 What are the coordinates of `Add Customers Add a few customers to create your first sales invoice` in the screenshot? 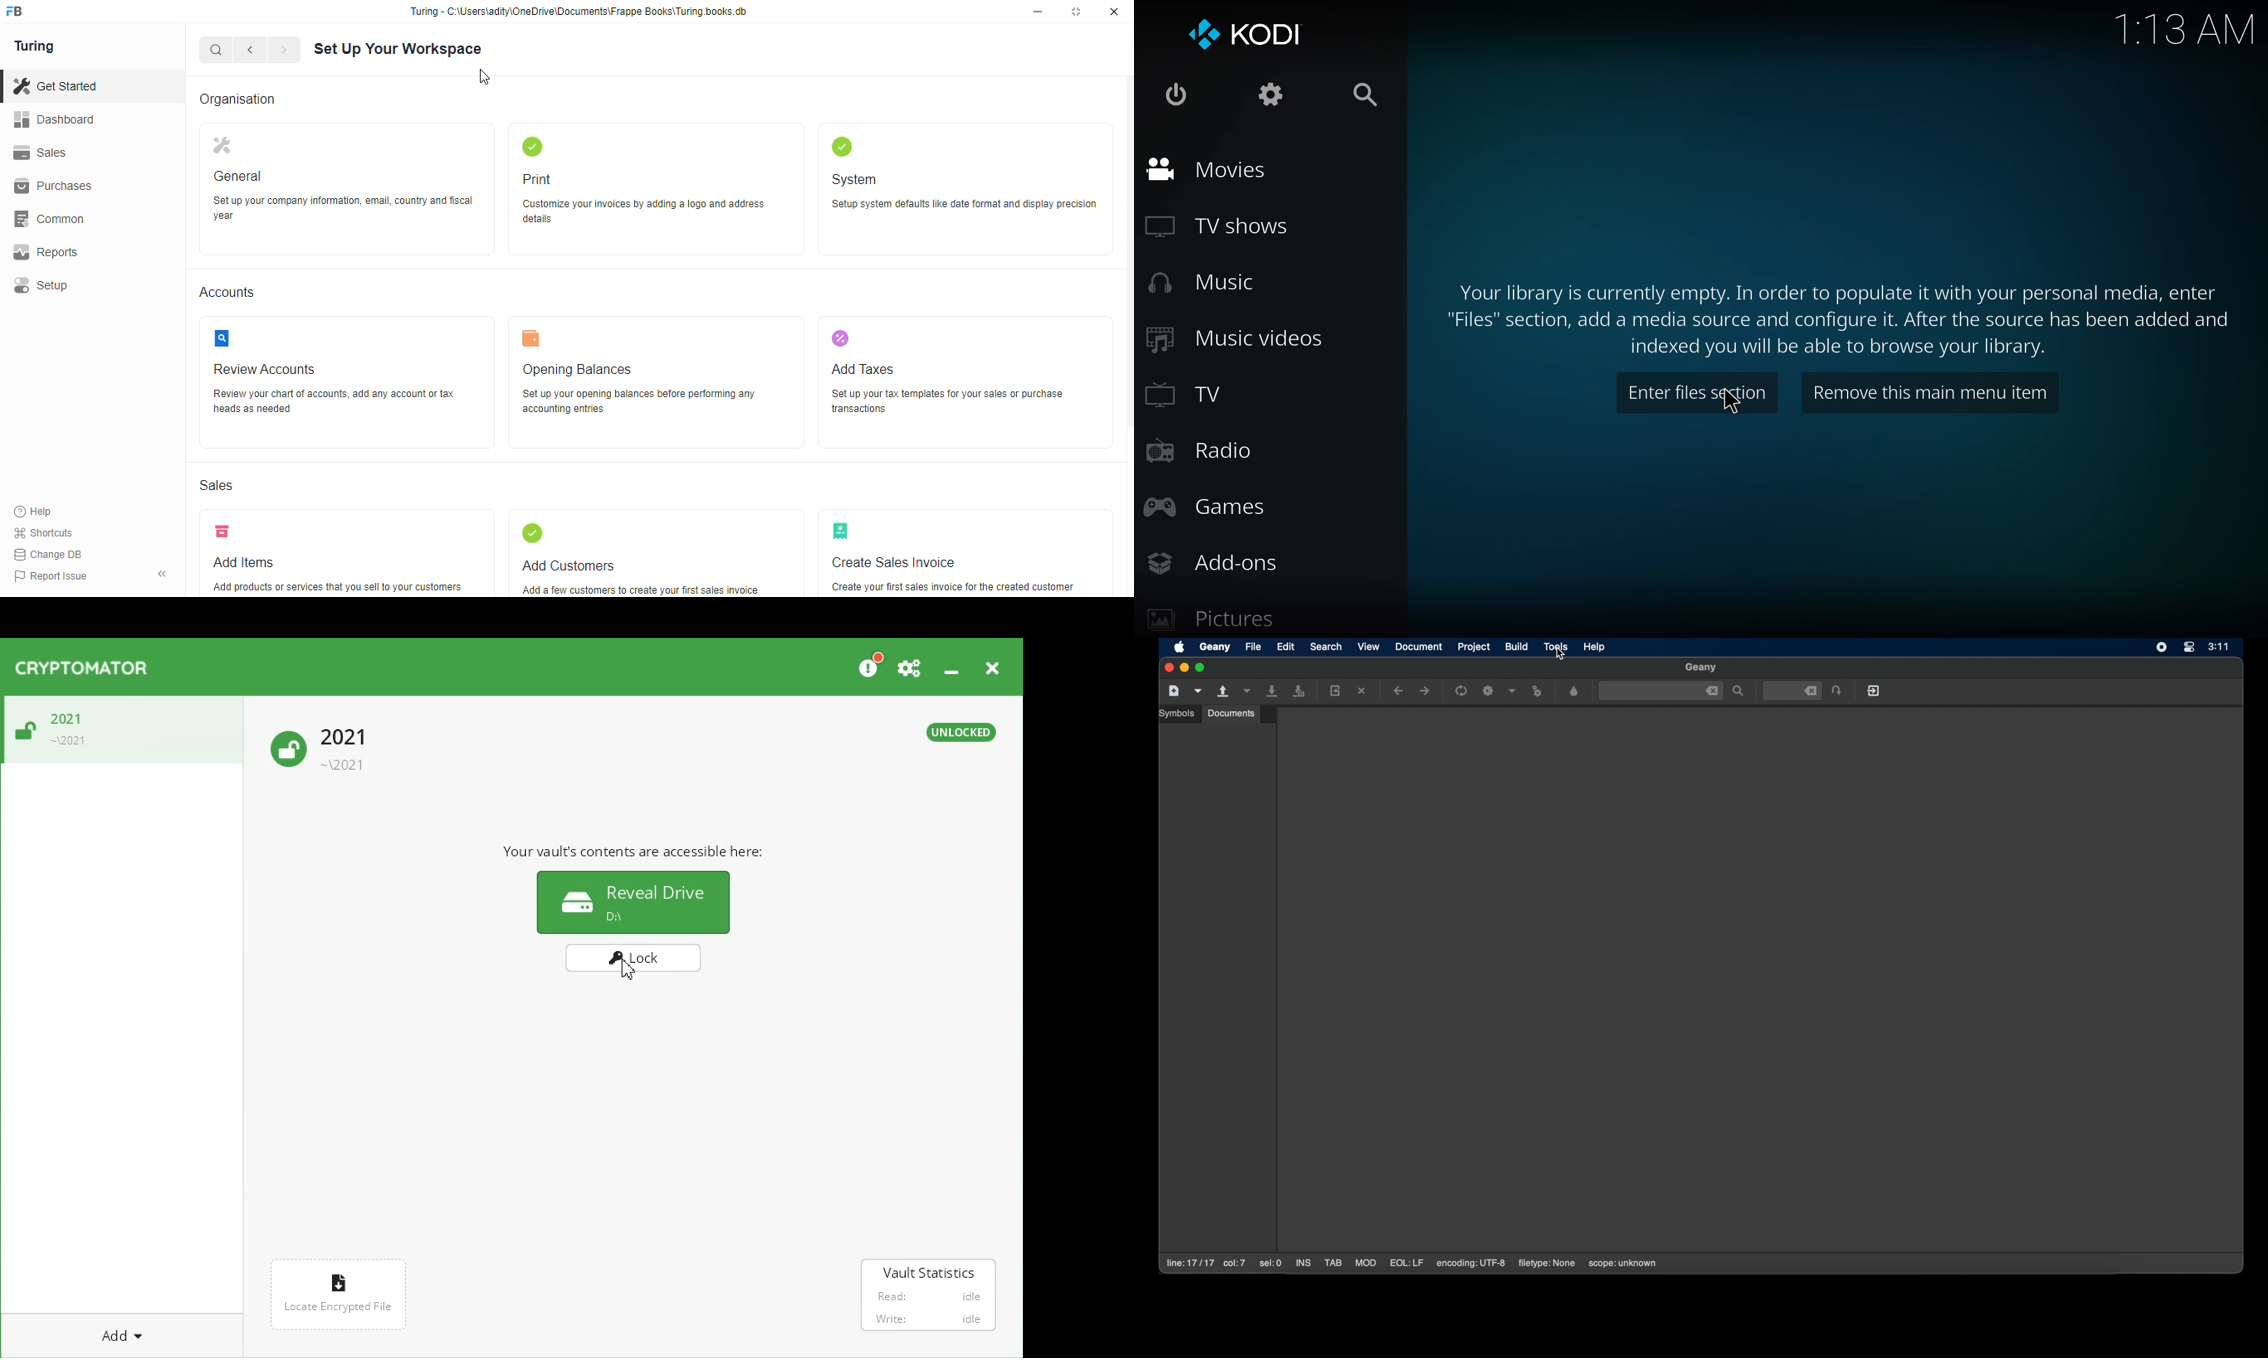 It's located at (657, 554).